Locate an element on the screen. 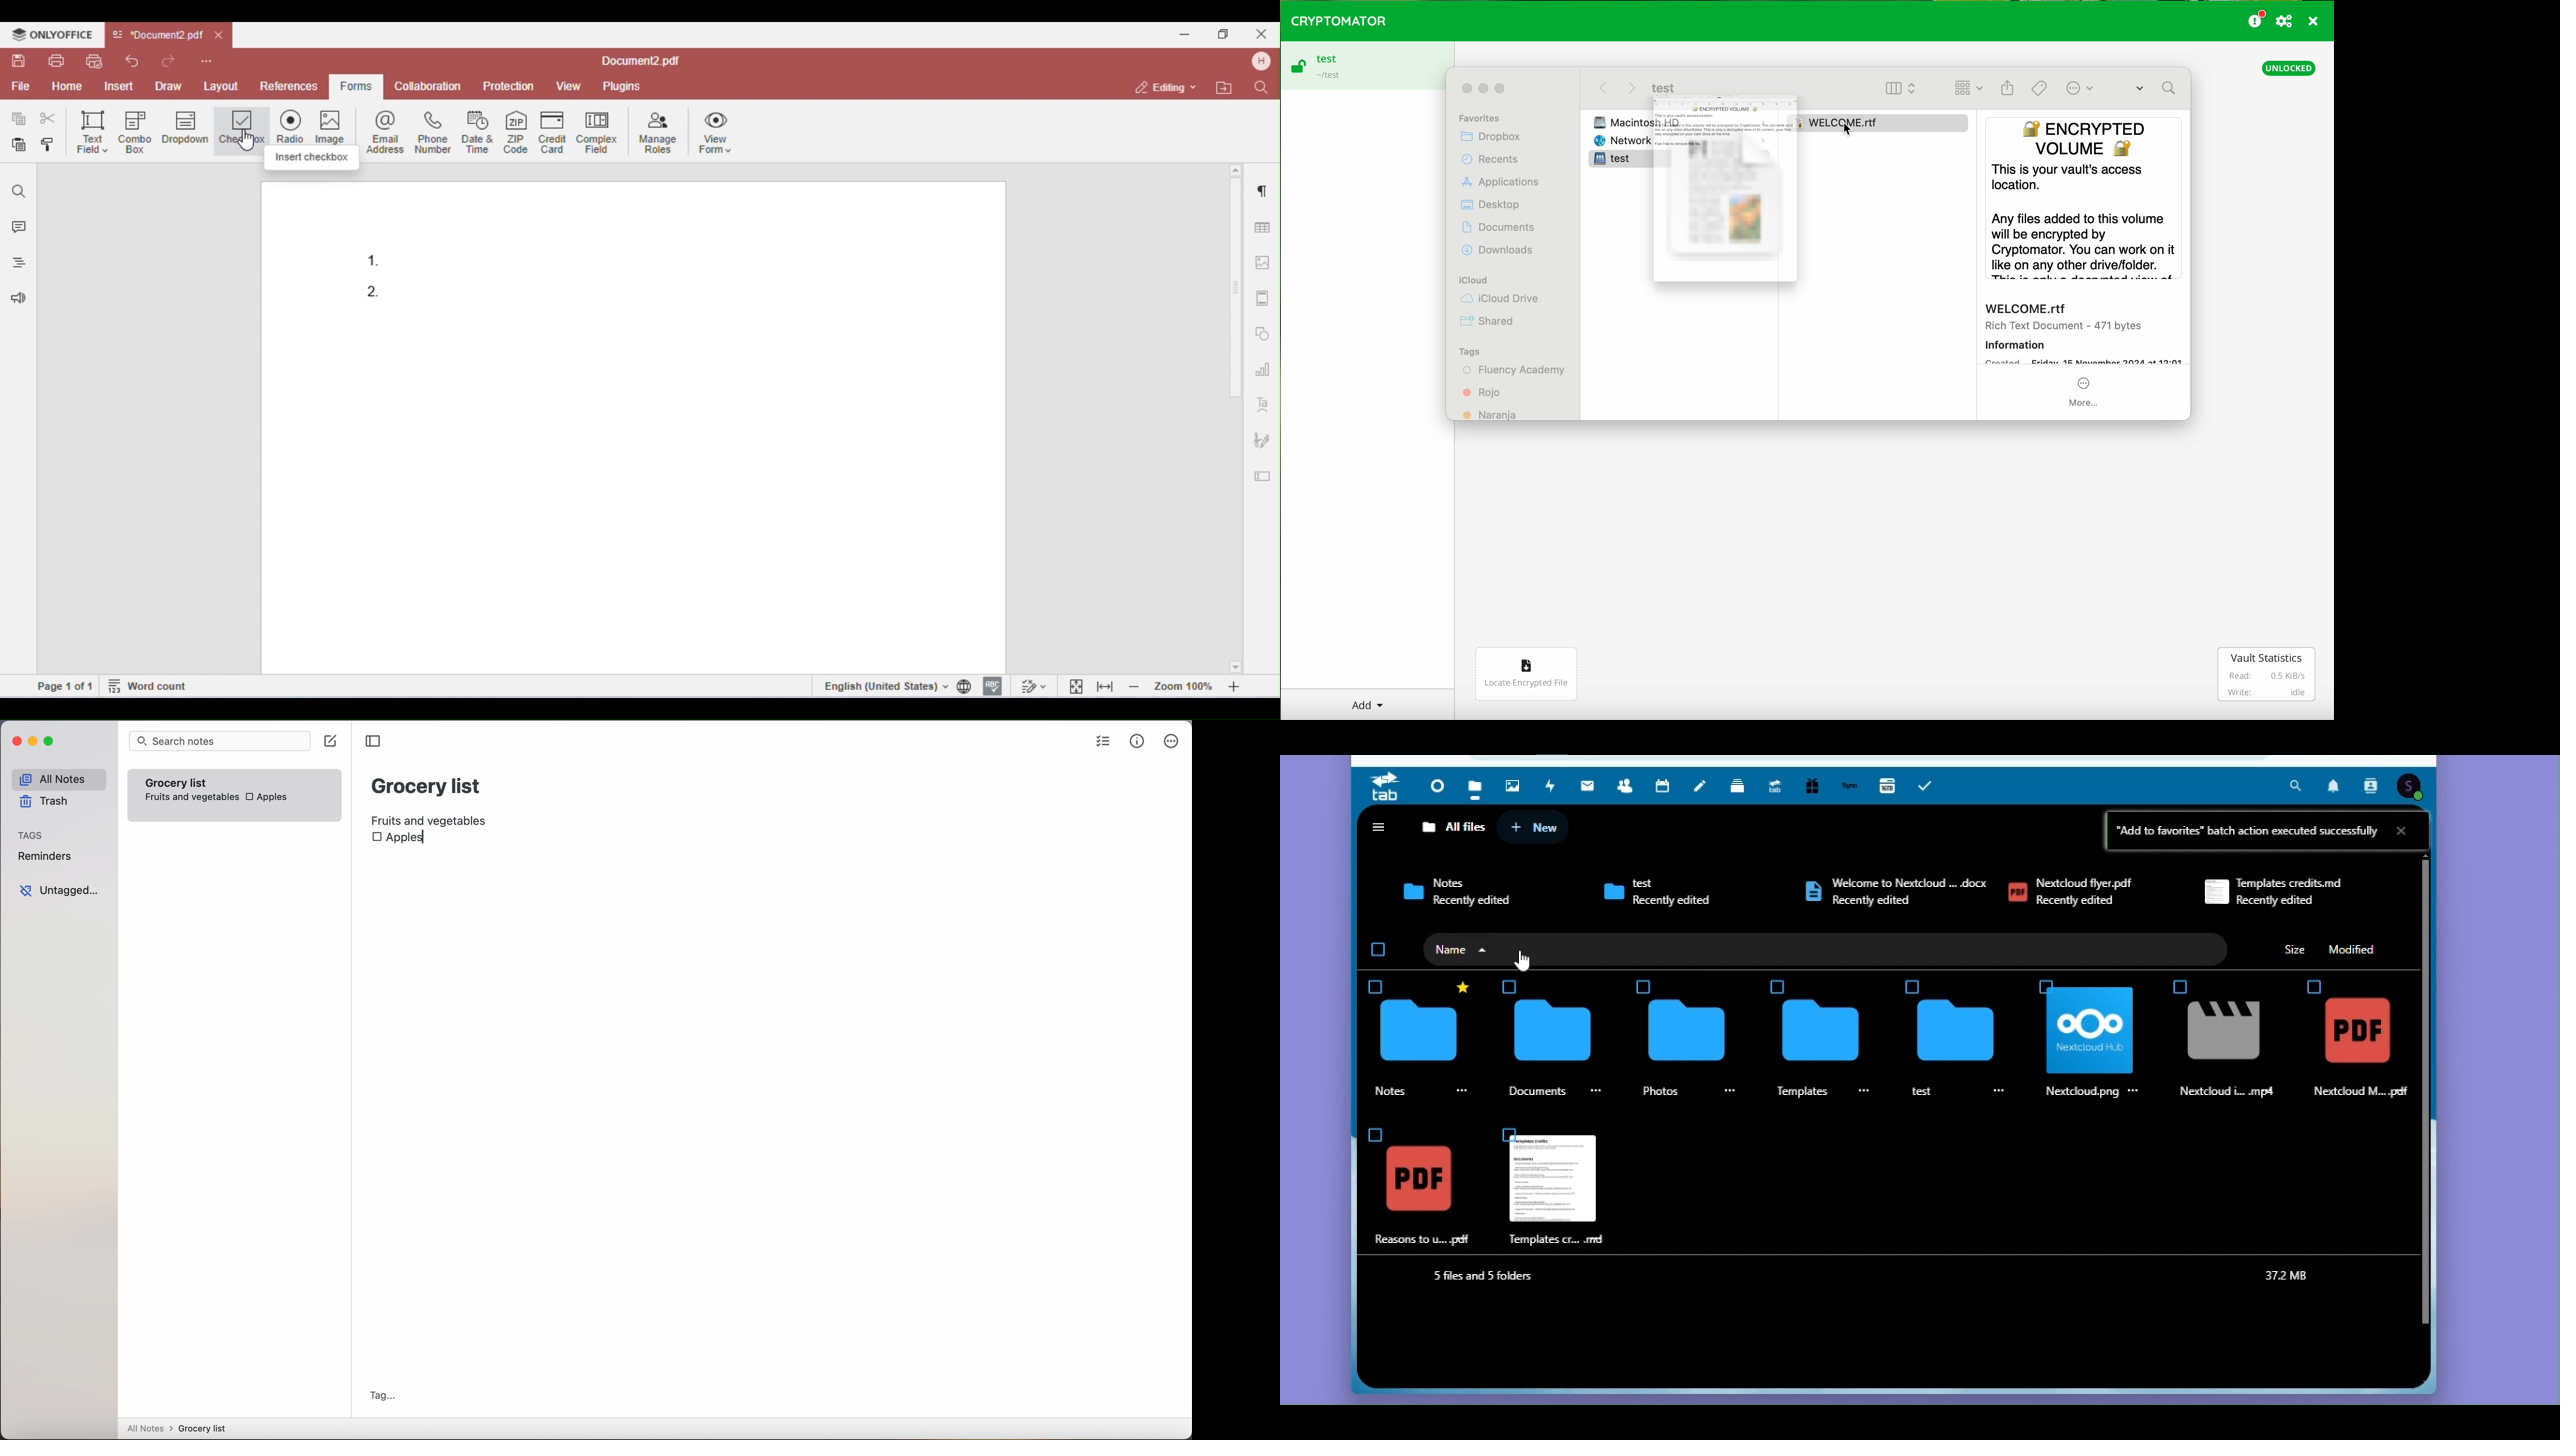 Image resolution: width=2576 pixels, height=1456 pixels. 16TB is located at coordinates (1887, 782).